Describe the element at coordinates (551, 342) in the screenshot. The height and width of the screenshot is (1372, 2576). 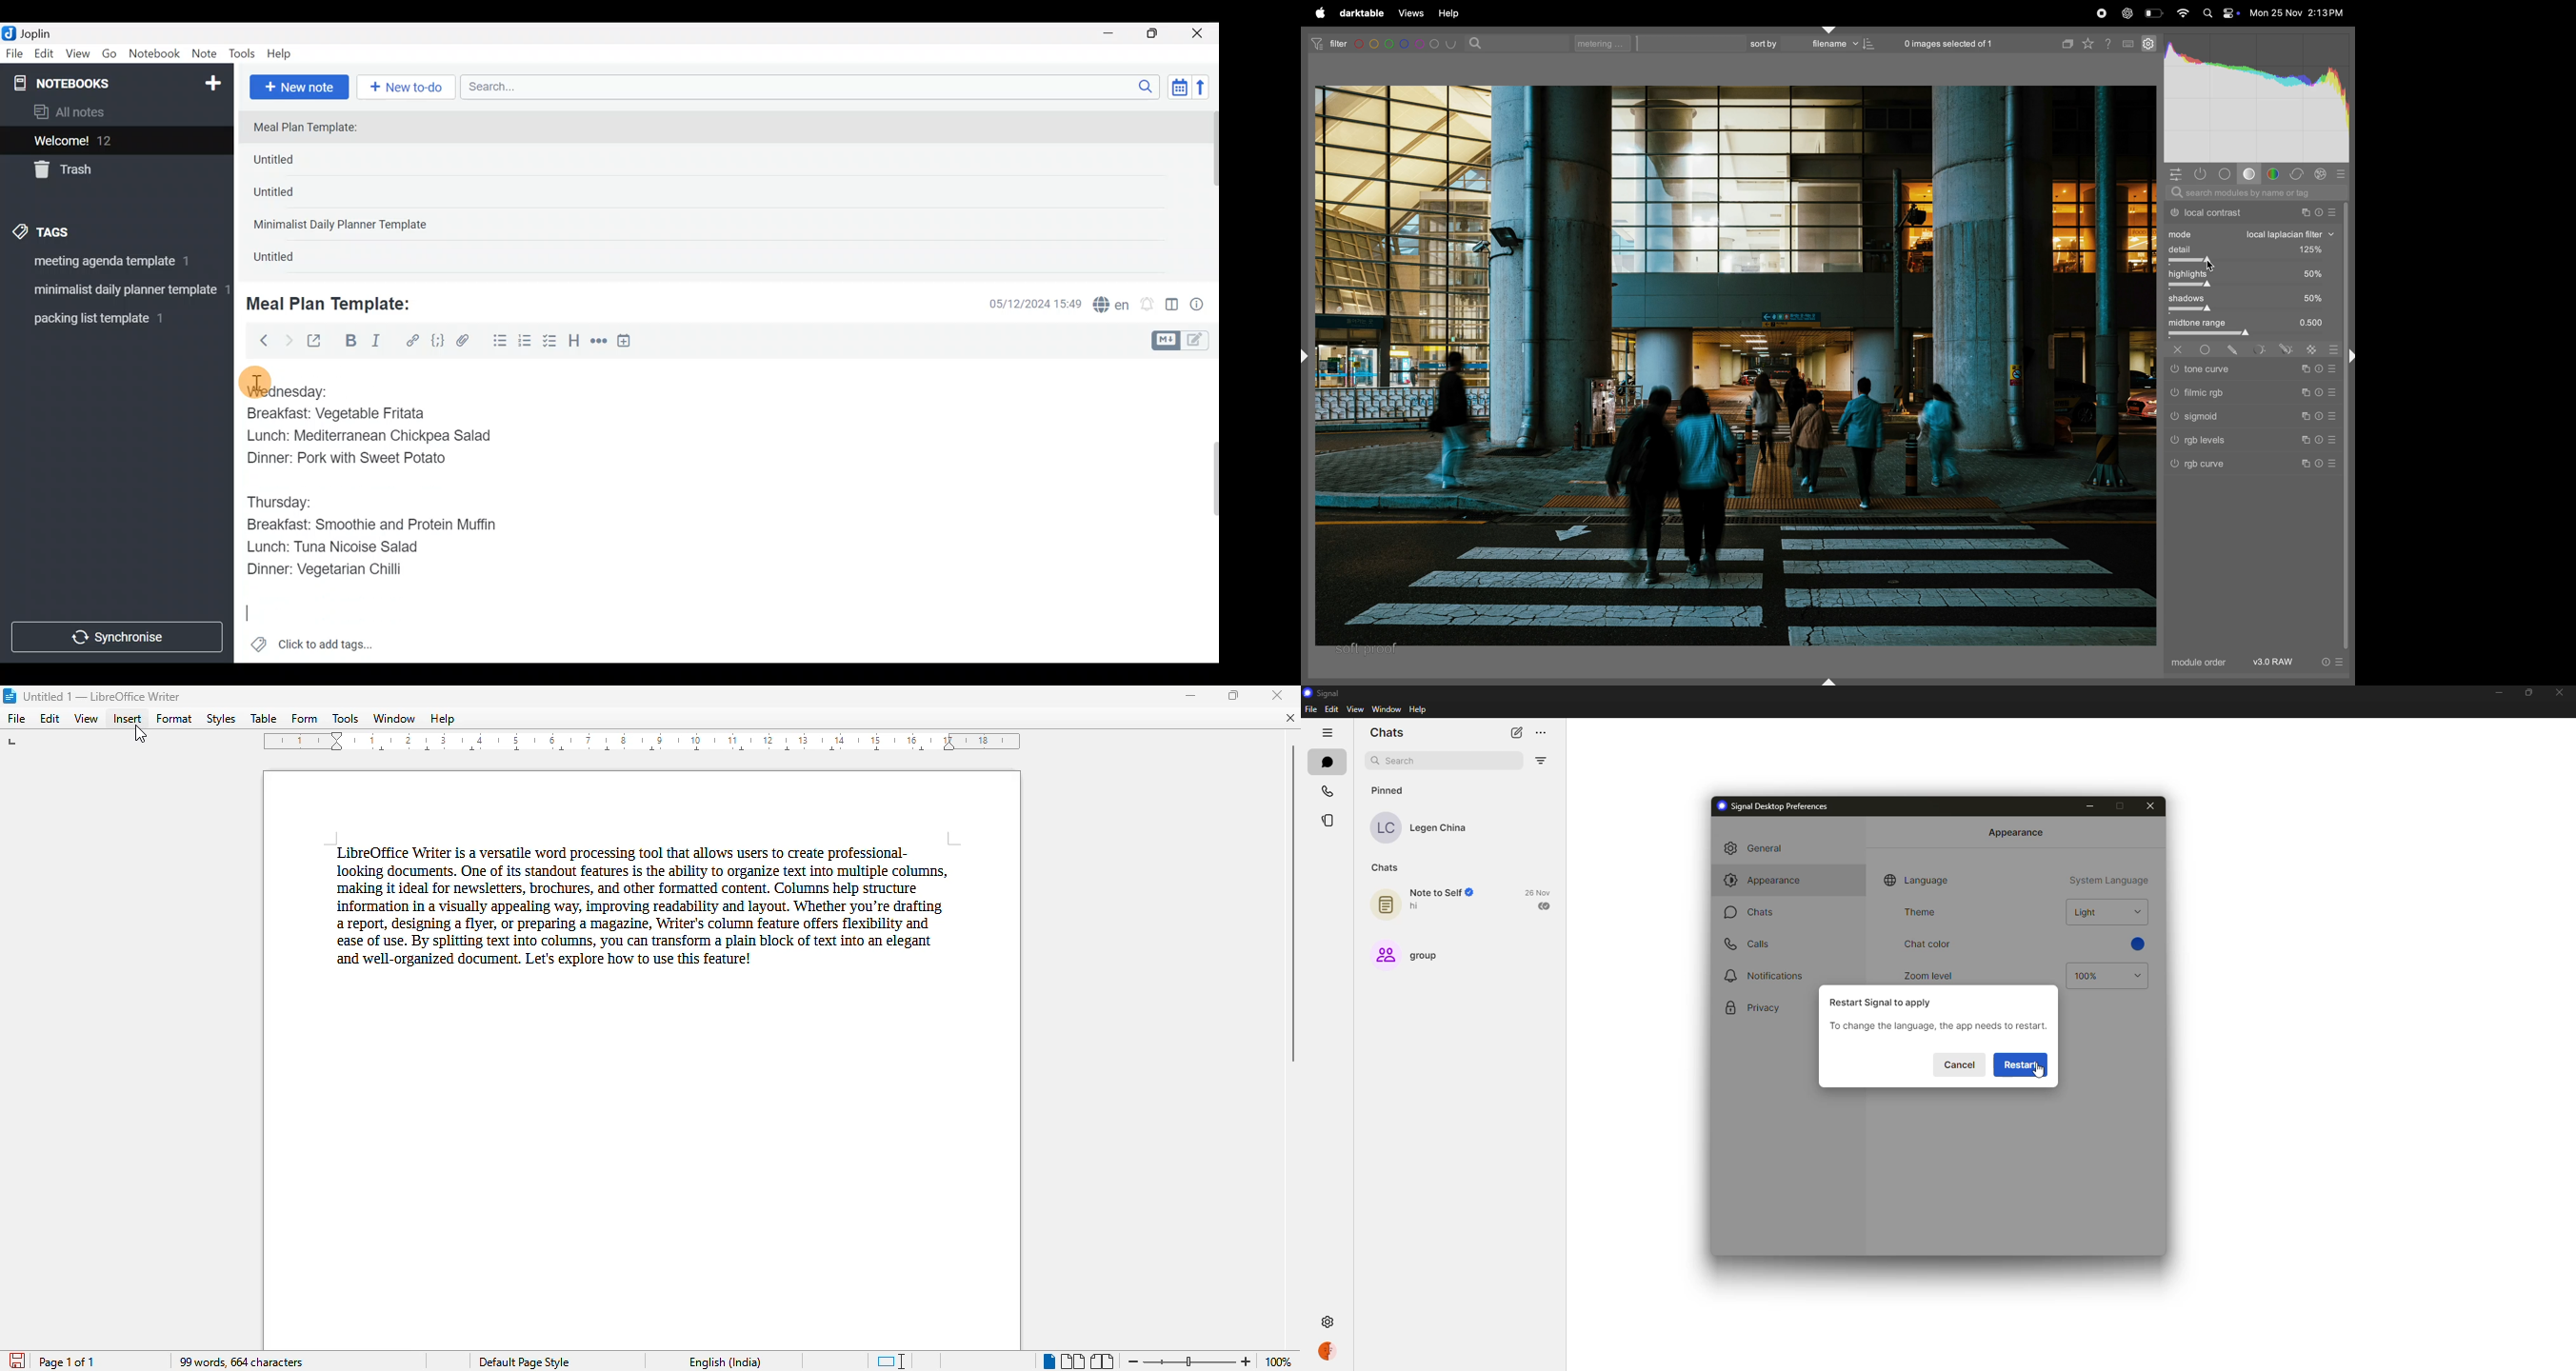
I see `Checkbox` at that location.